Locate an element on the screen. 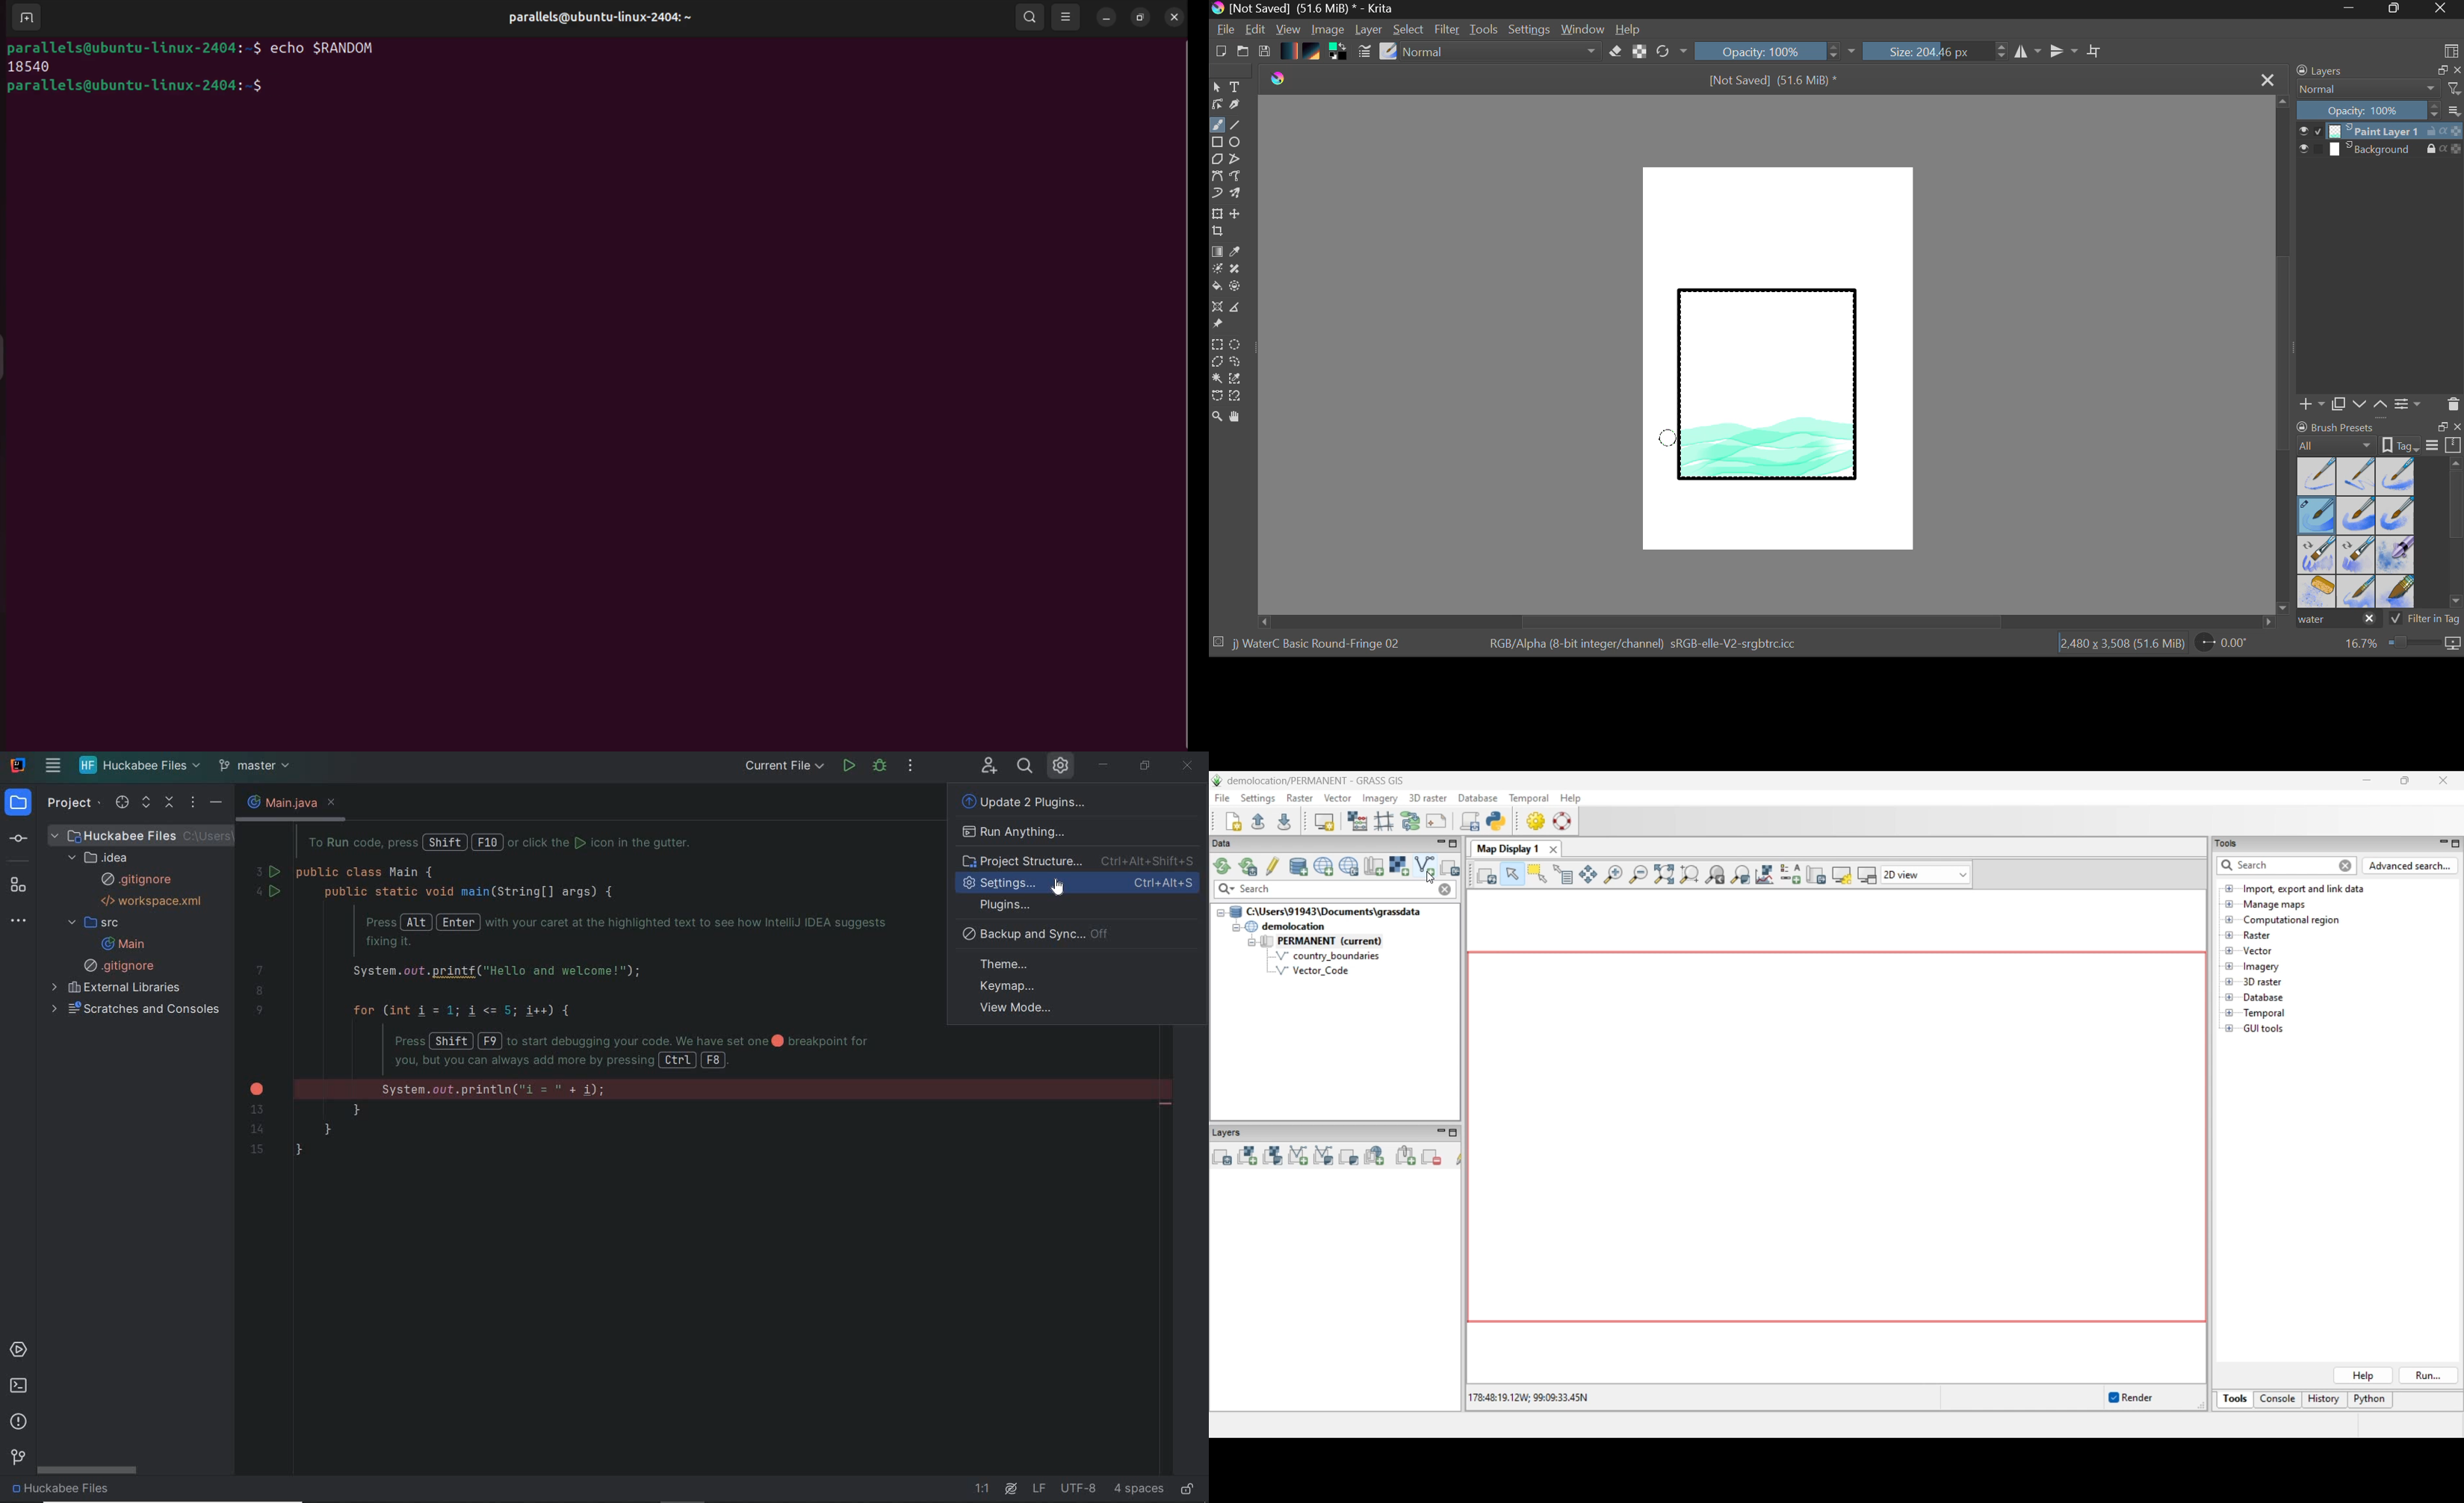 This screenshot has height=1512, width=2464. GRASS manual is located at coordinates (1562, 821).